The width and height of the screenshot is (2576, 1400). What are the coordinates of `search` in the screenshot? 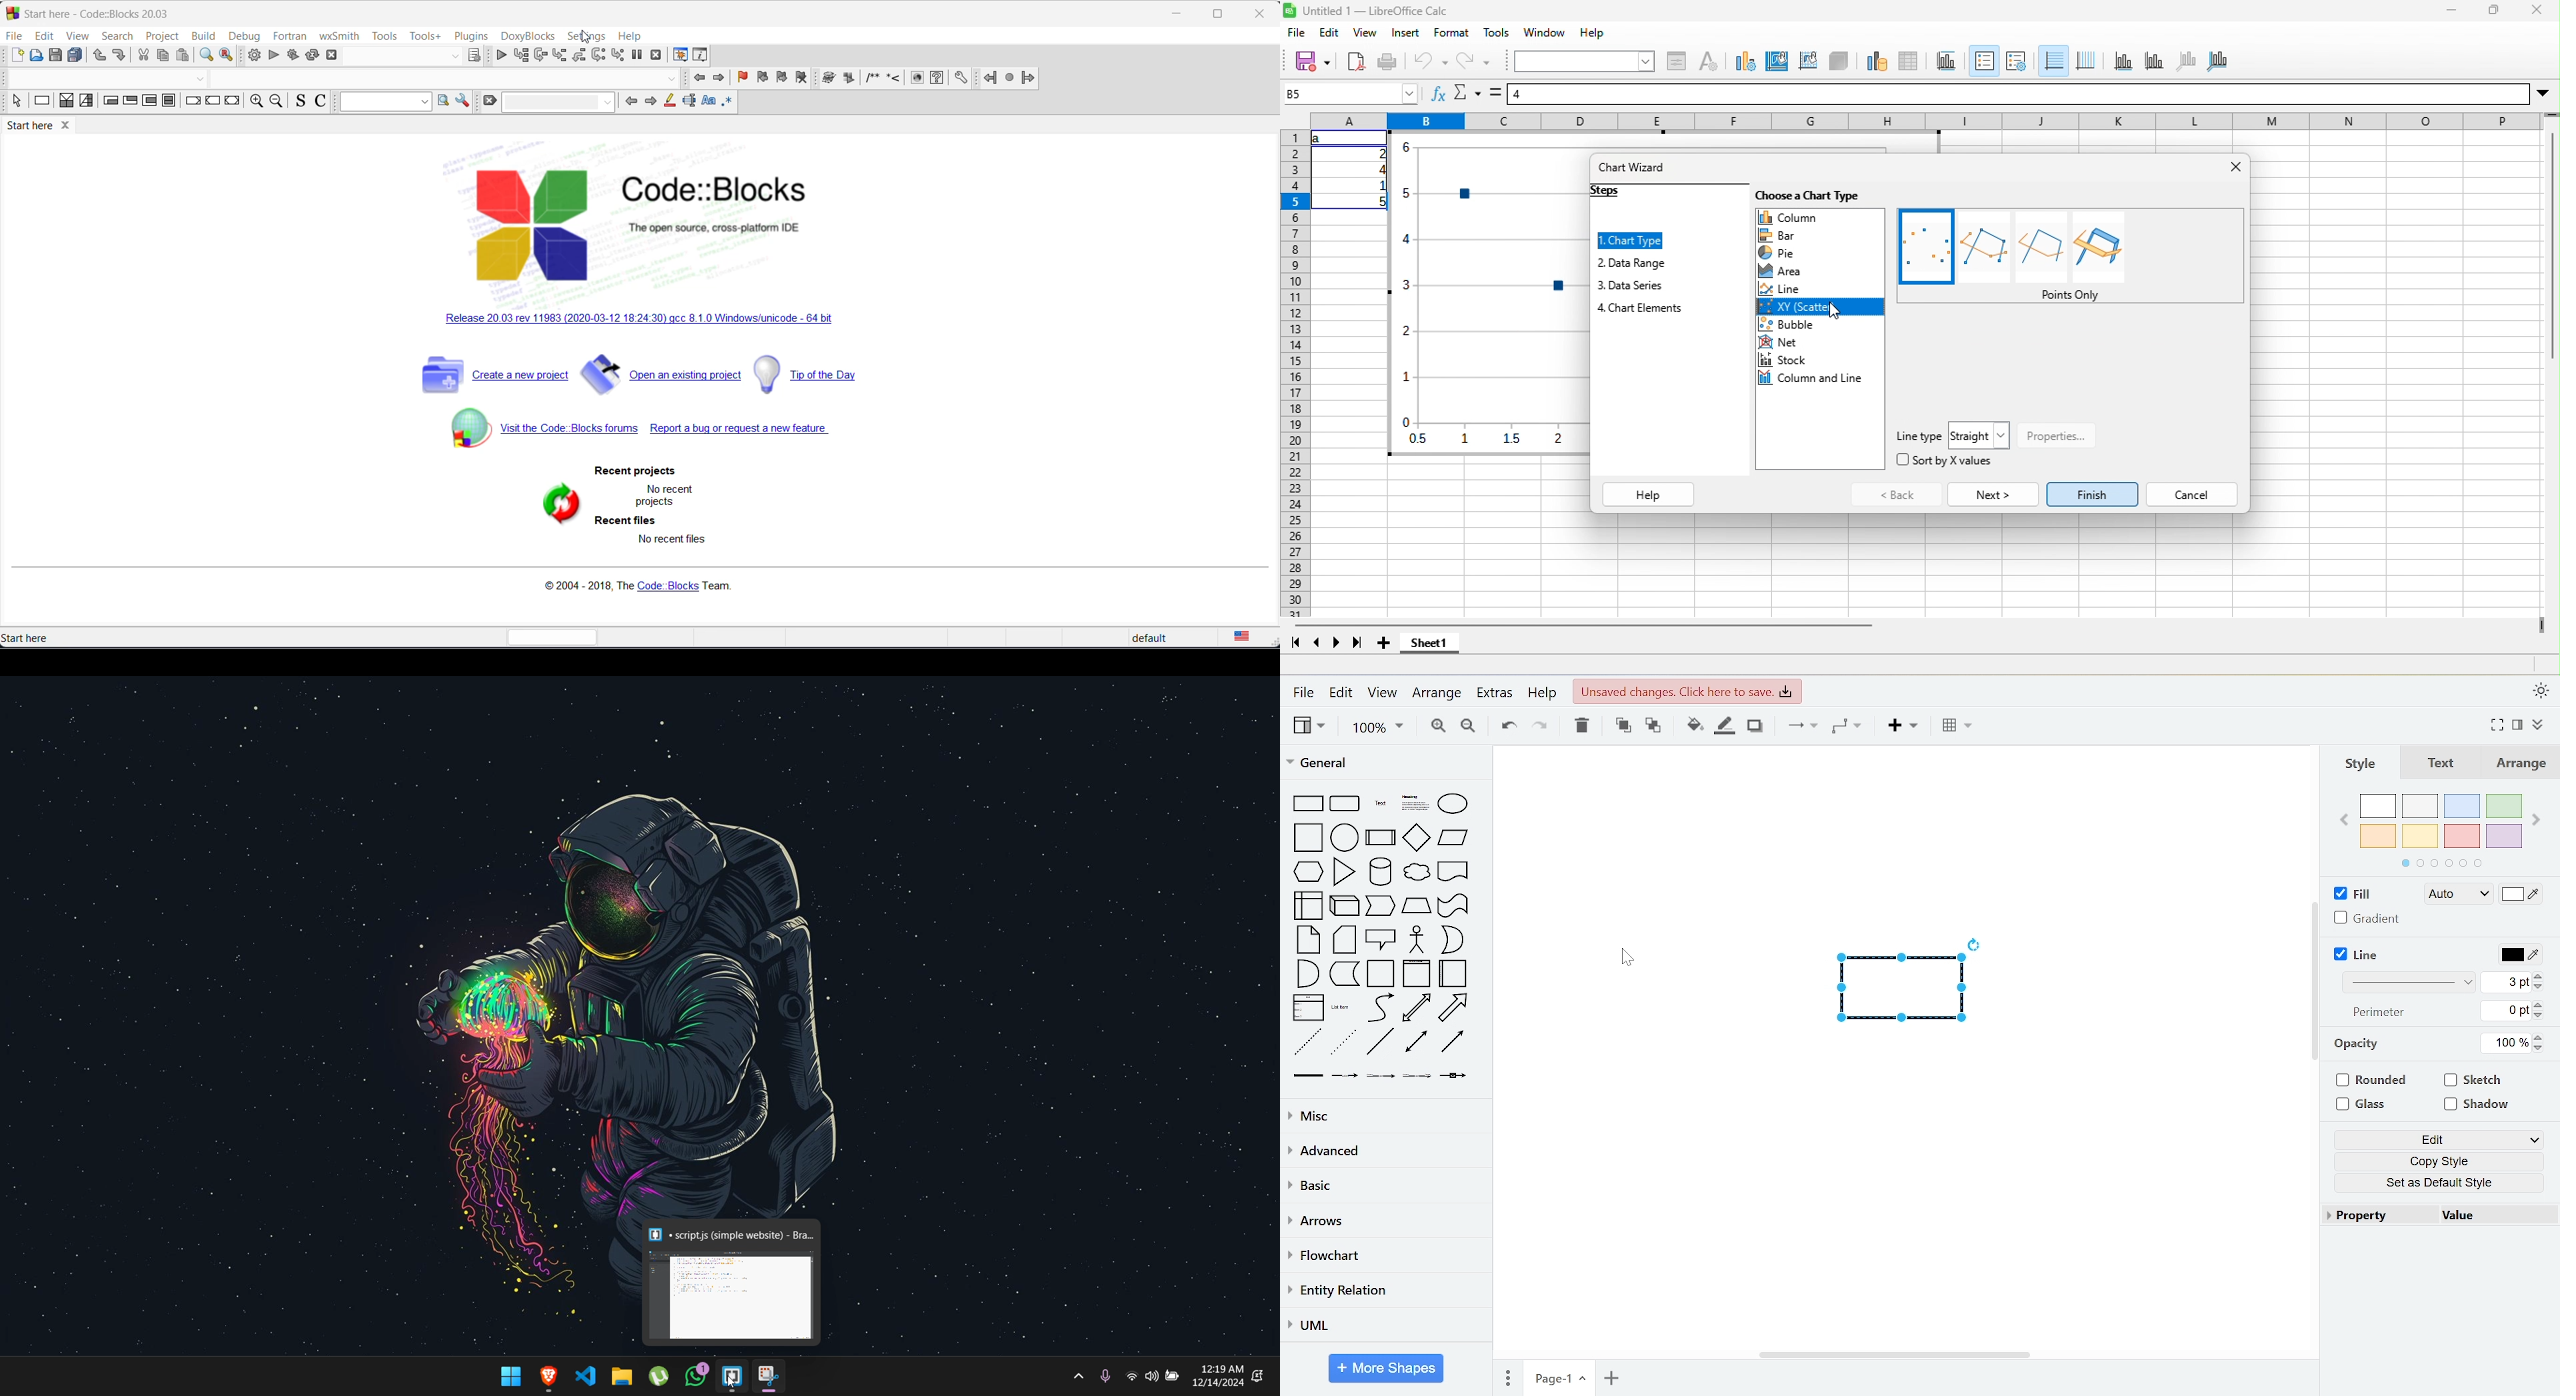 It's located at (444, 100).